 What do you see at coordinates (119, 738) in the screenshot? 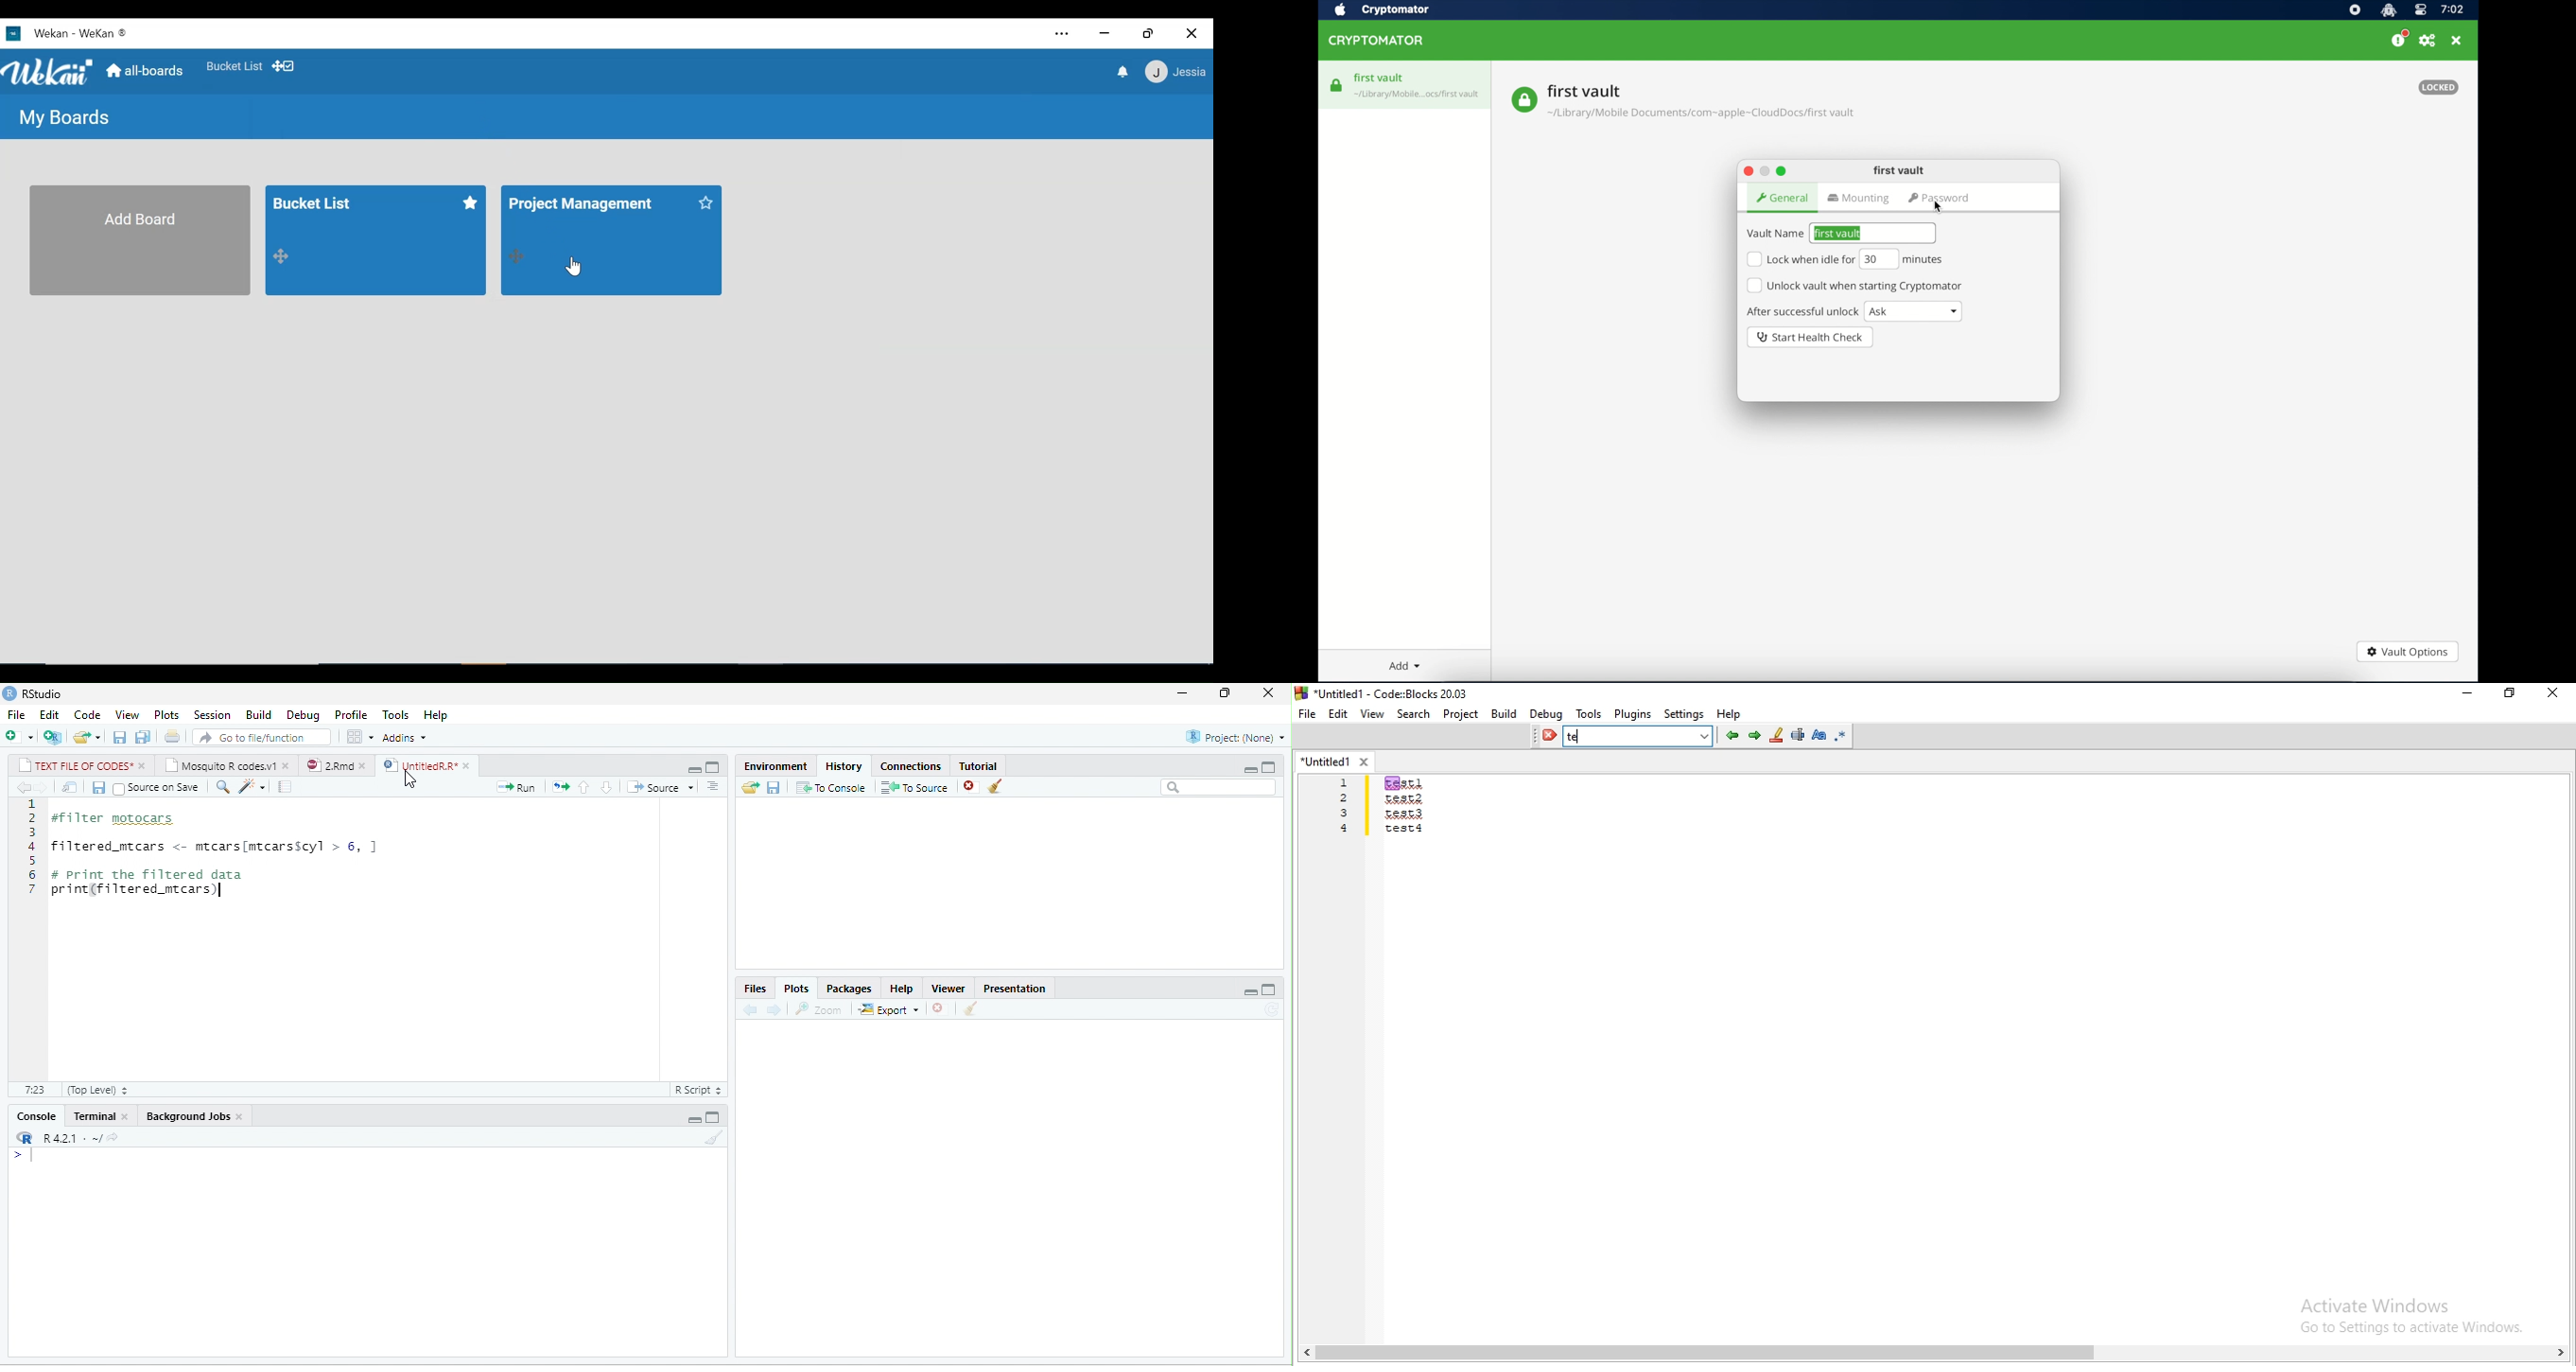
I see `save` at bounding box center [119, 738].